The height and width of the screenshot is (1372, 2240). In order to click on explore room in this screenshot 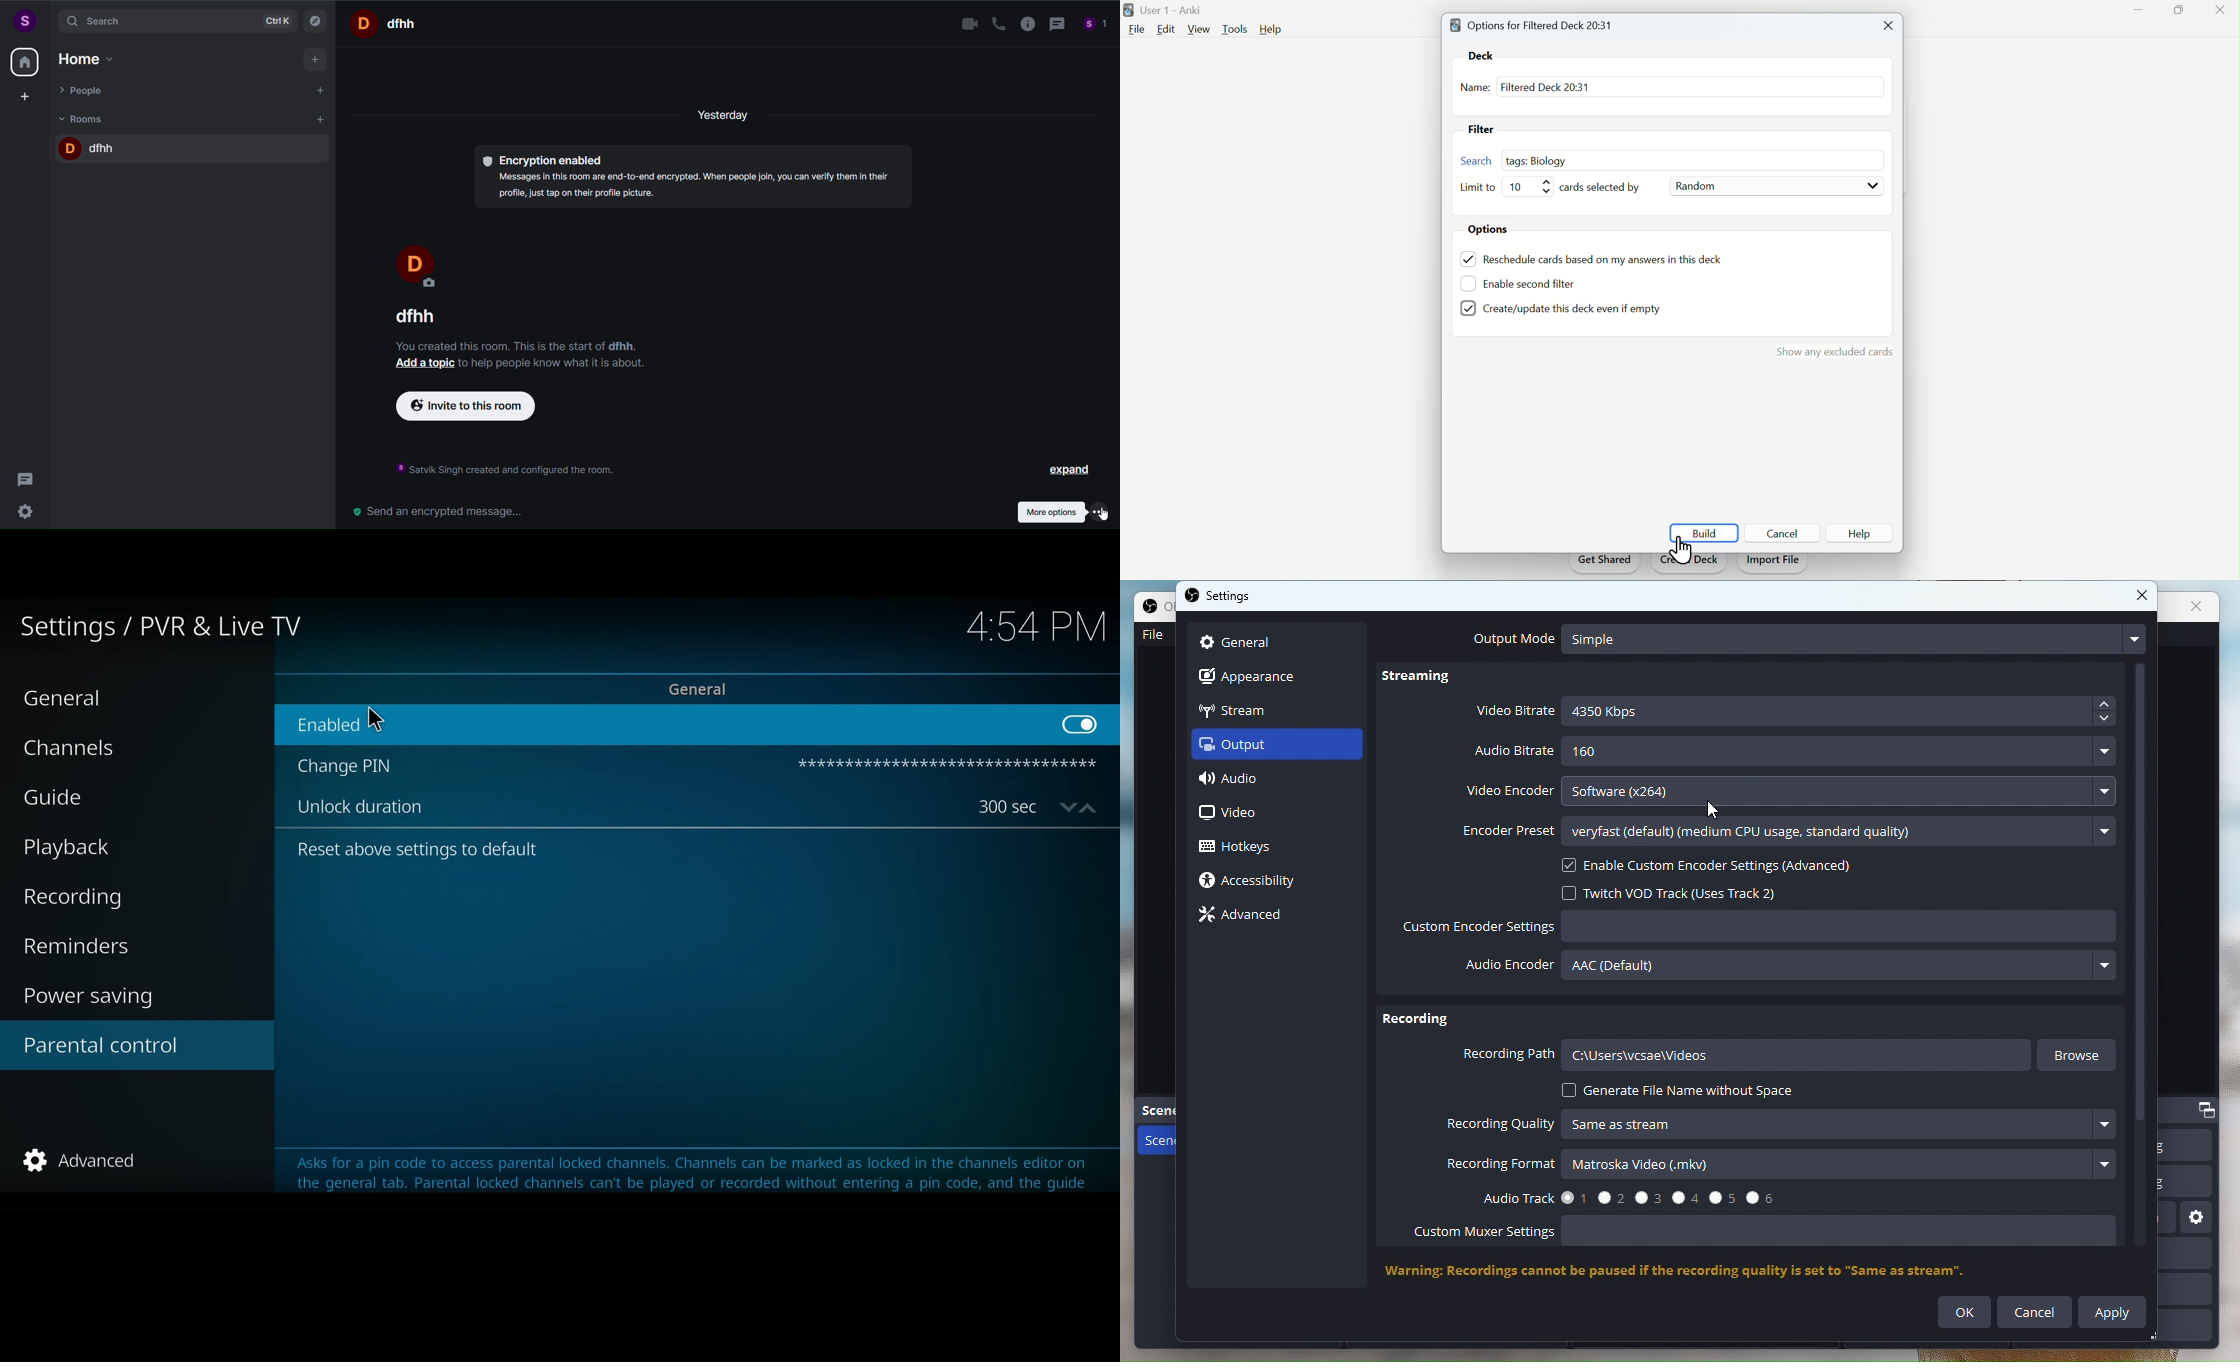, I will do `click(316, 20)`.